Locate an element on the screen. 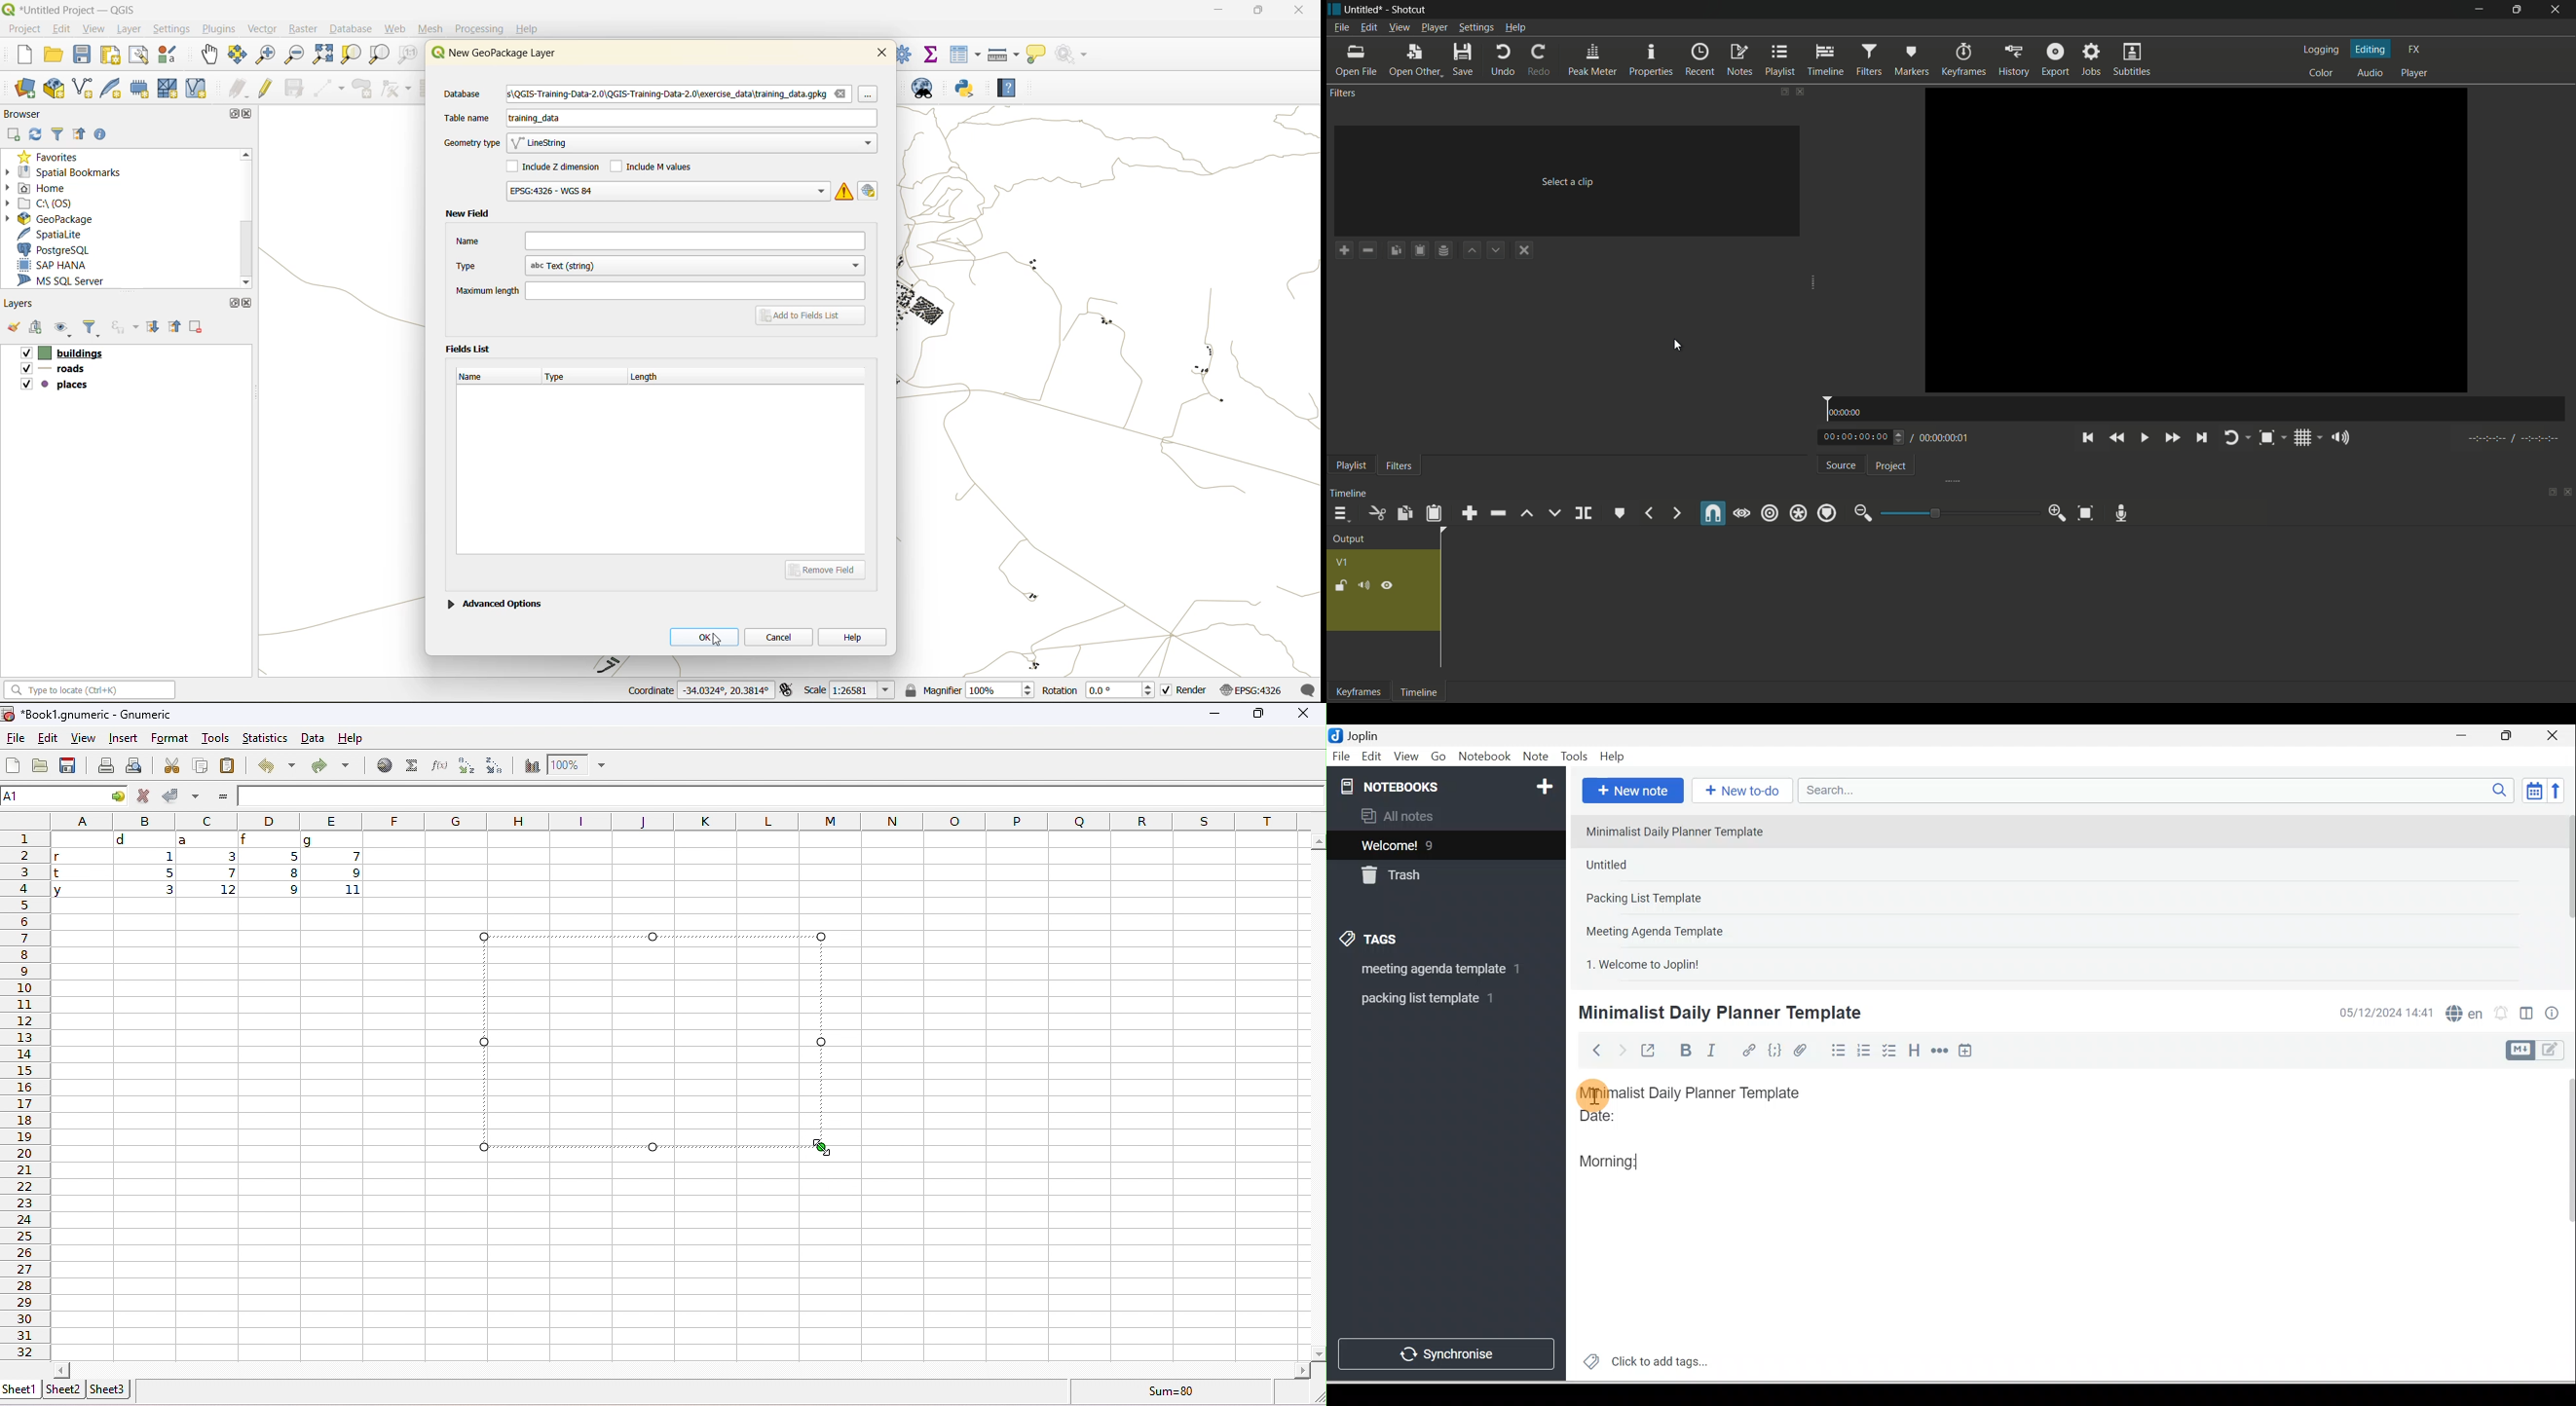 The image size is (2576, 1428). chart is located at coordinates (529, 765).